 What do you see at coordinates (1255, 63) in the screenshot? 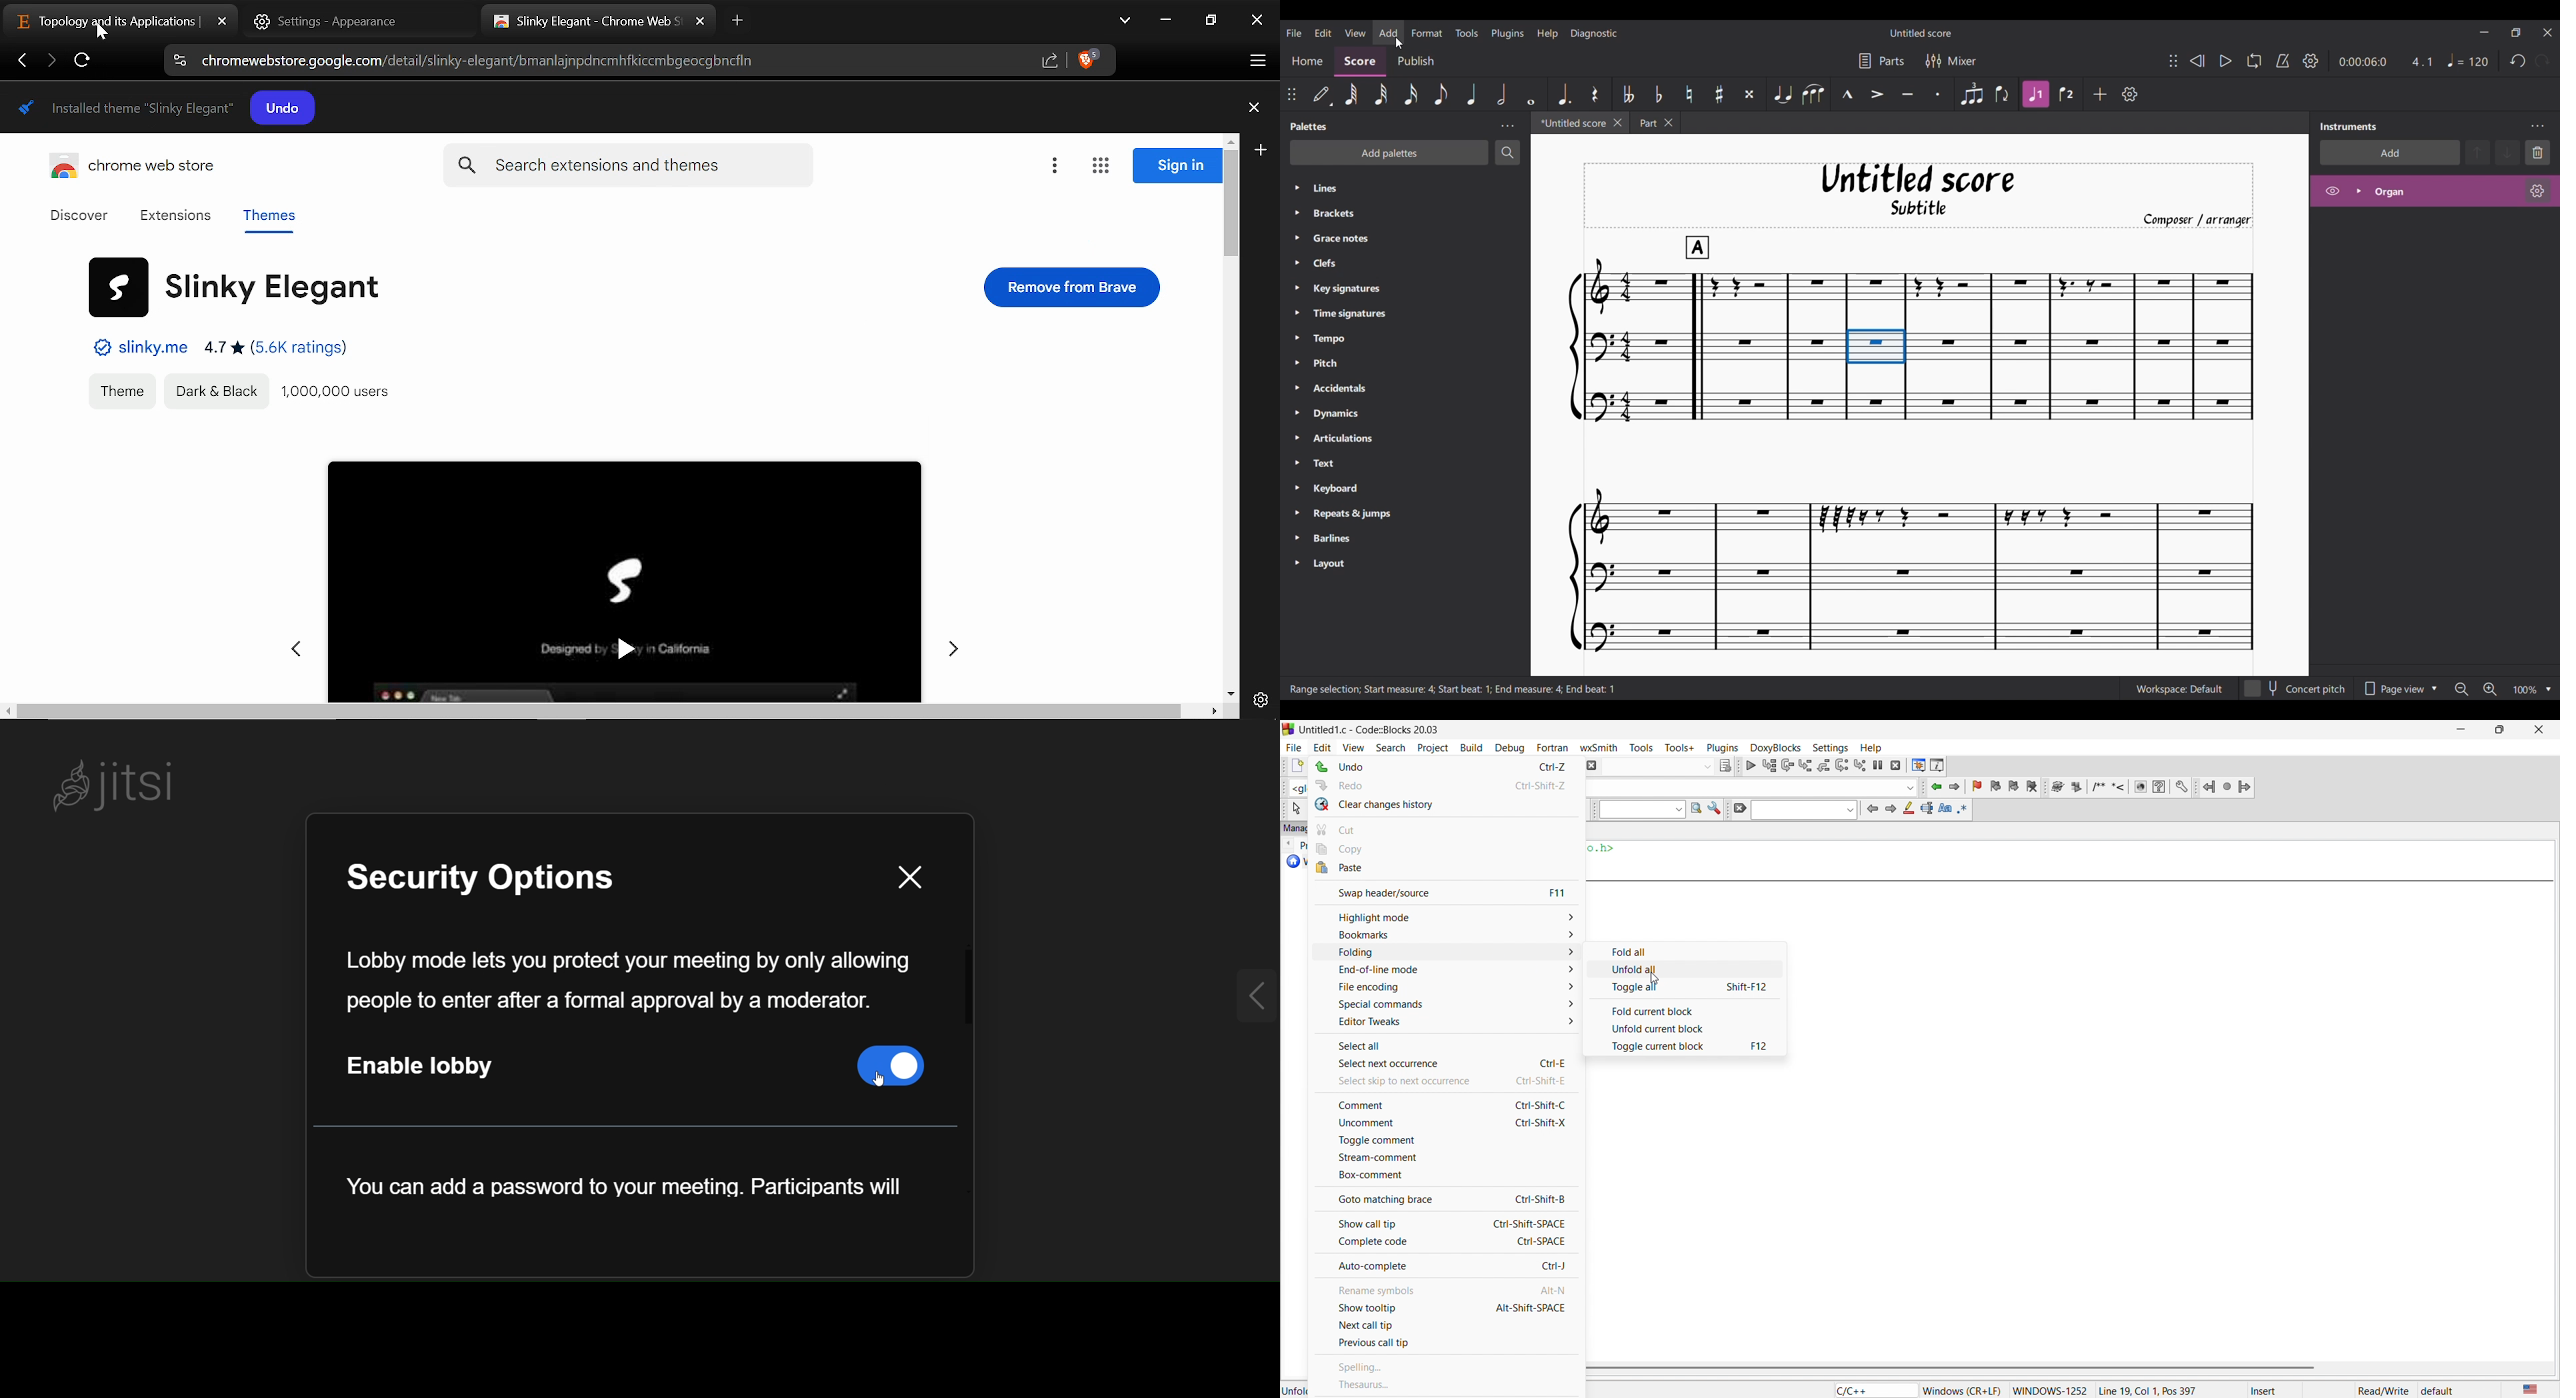
I see `Customize and control brave` at bounding box center [1255, 63].